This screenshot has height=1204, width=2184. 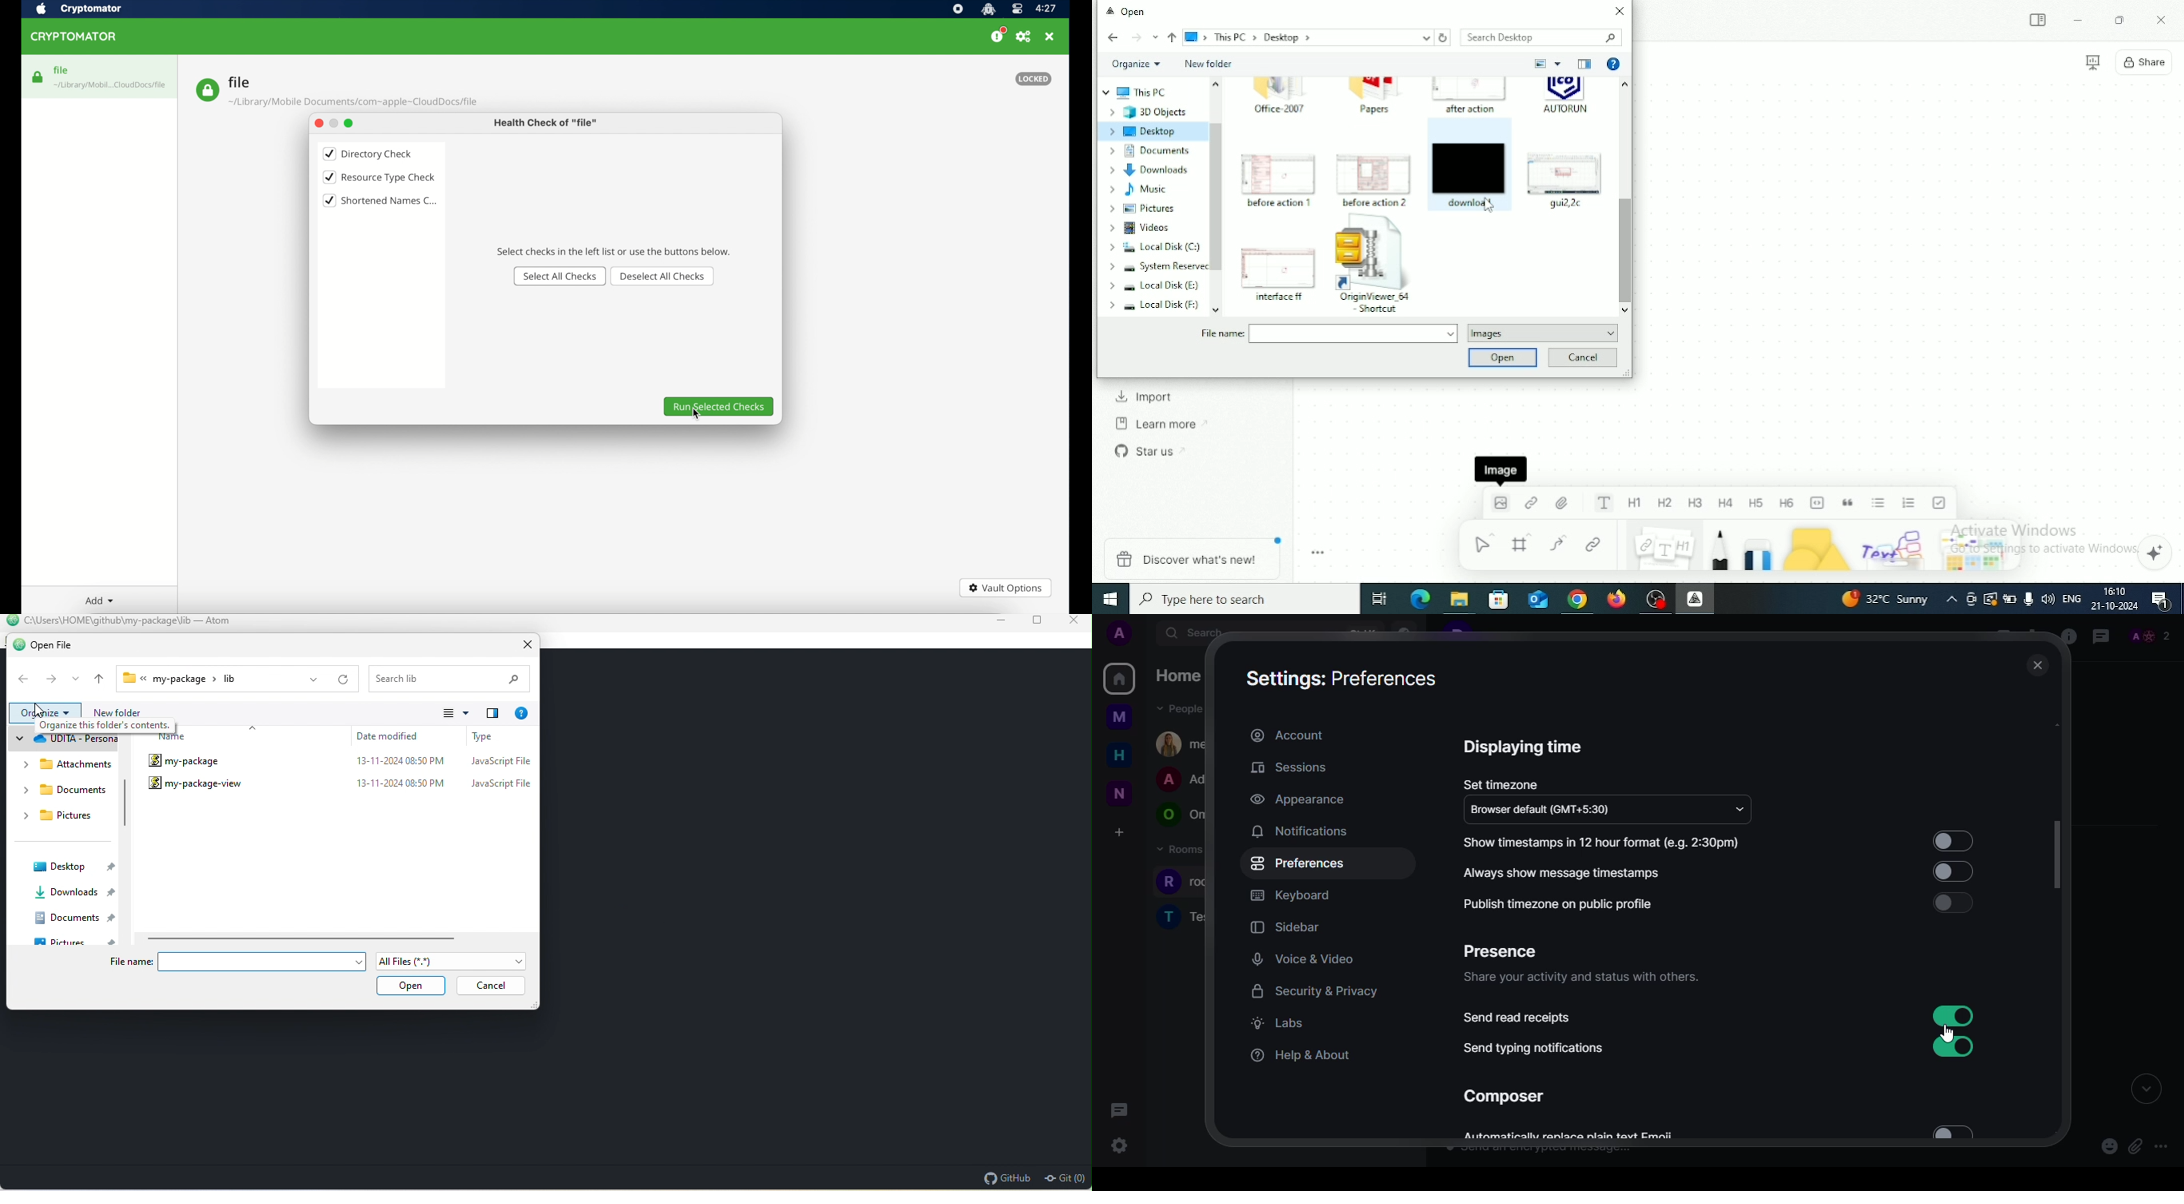 What do you see at coordinates (2060, 856) in the screenshot?
I see `scrolled down` at bounding box center [2060, 856].